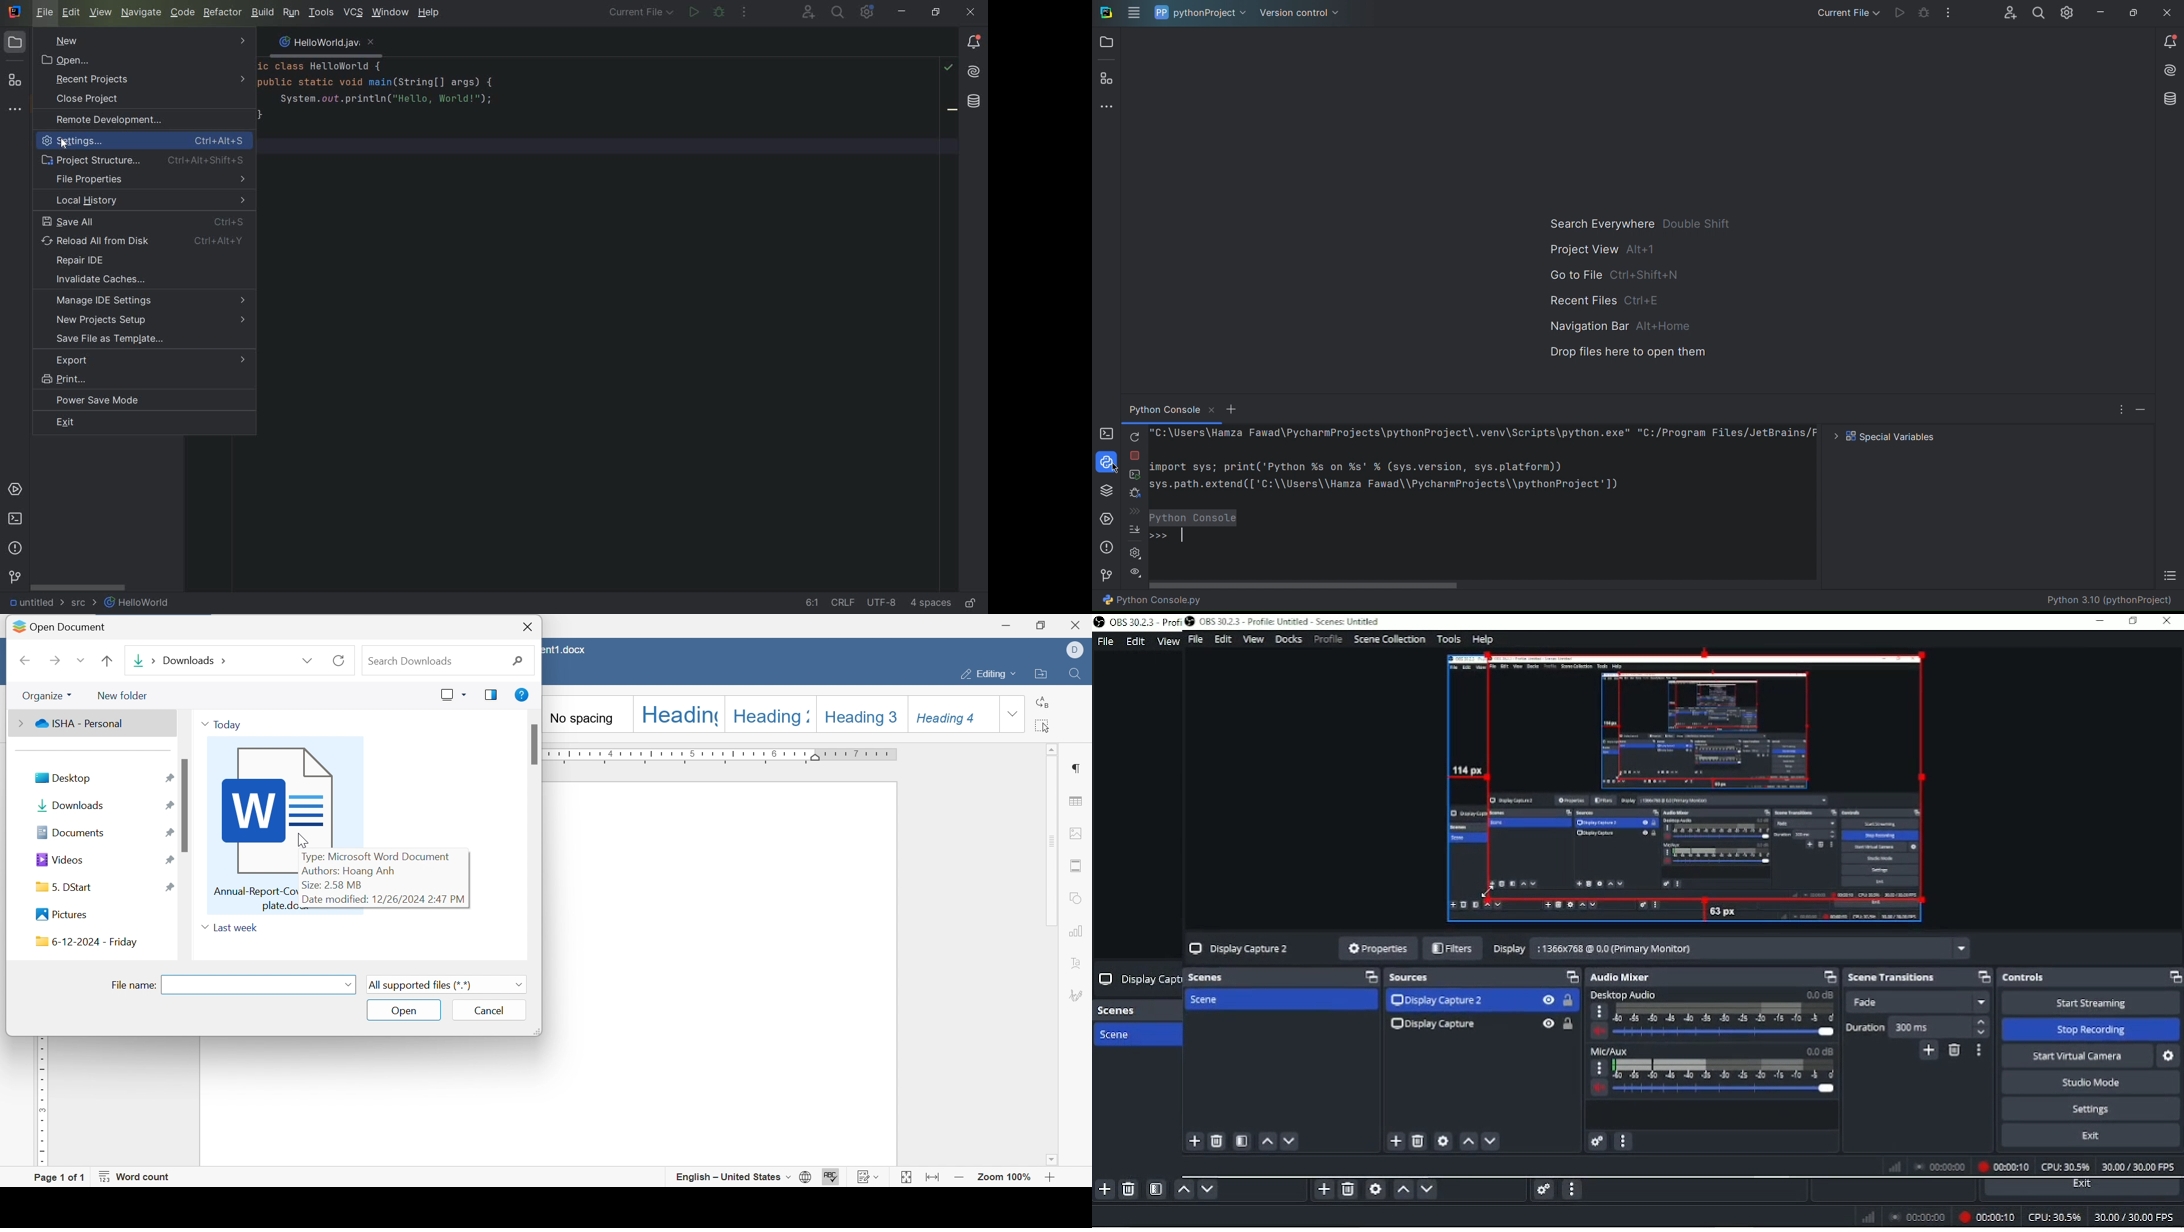 Image resolution: width=2184 pixels, height=1232 pixels. Describe the element at coordinates (1448, 948) in the screenshot. I see `Filters` at that location.